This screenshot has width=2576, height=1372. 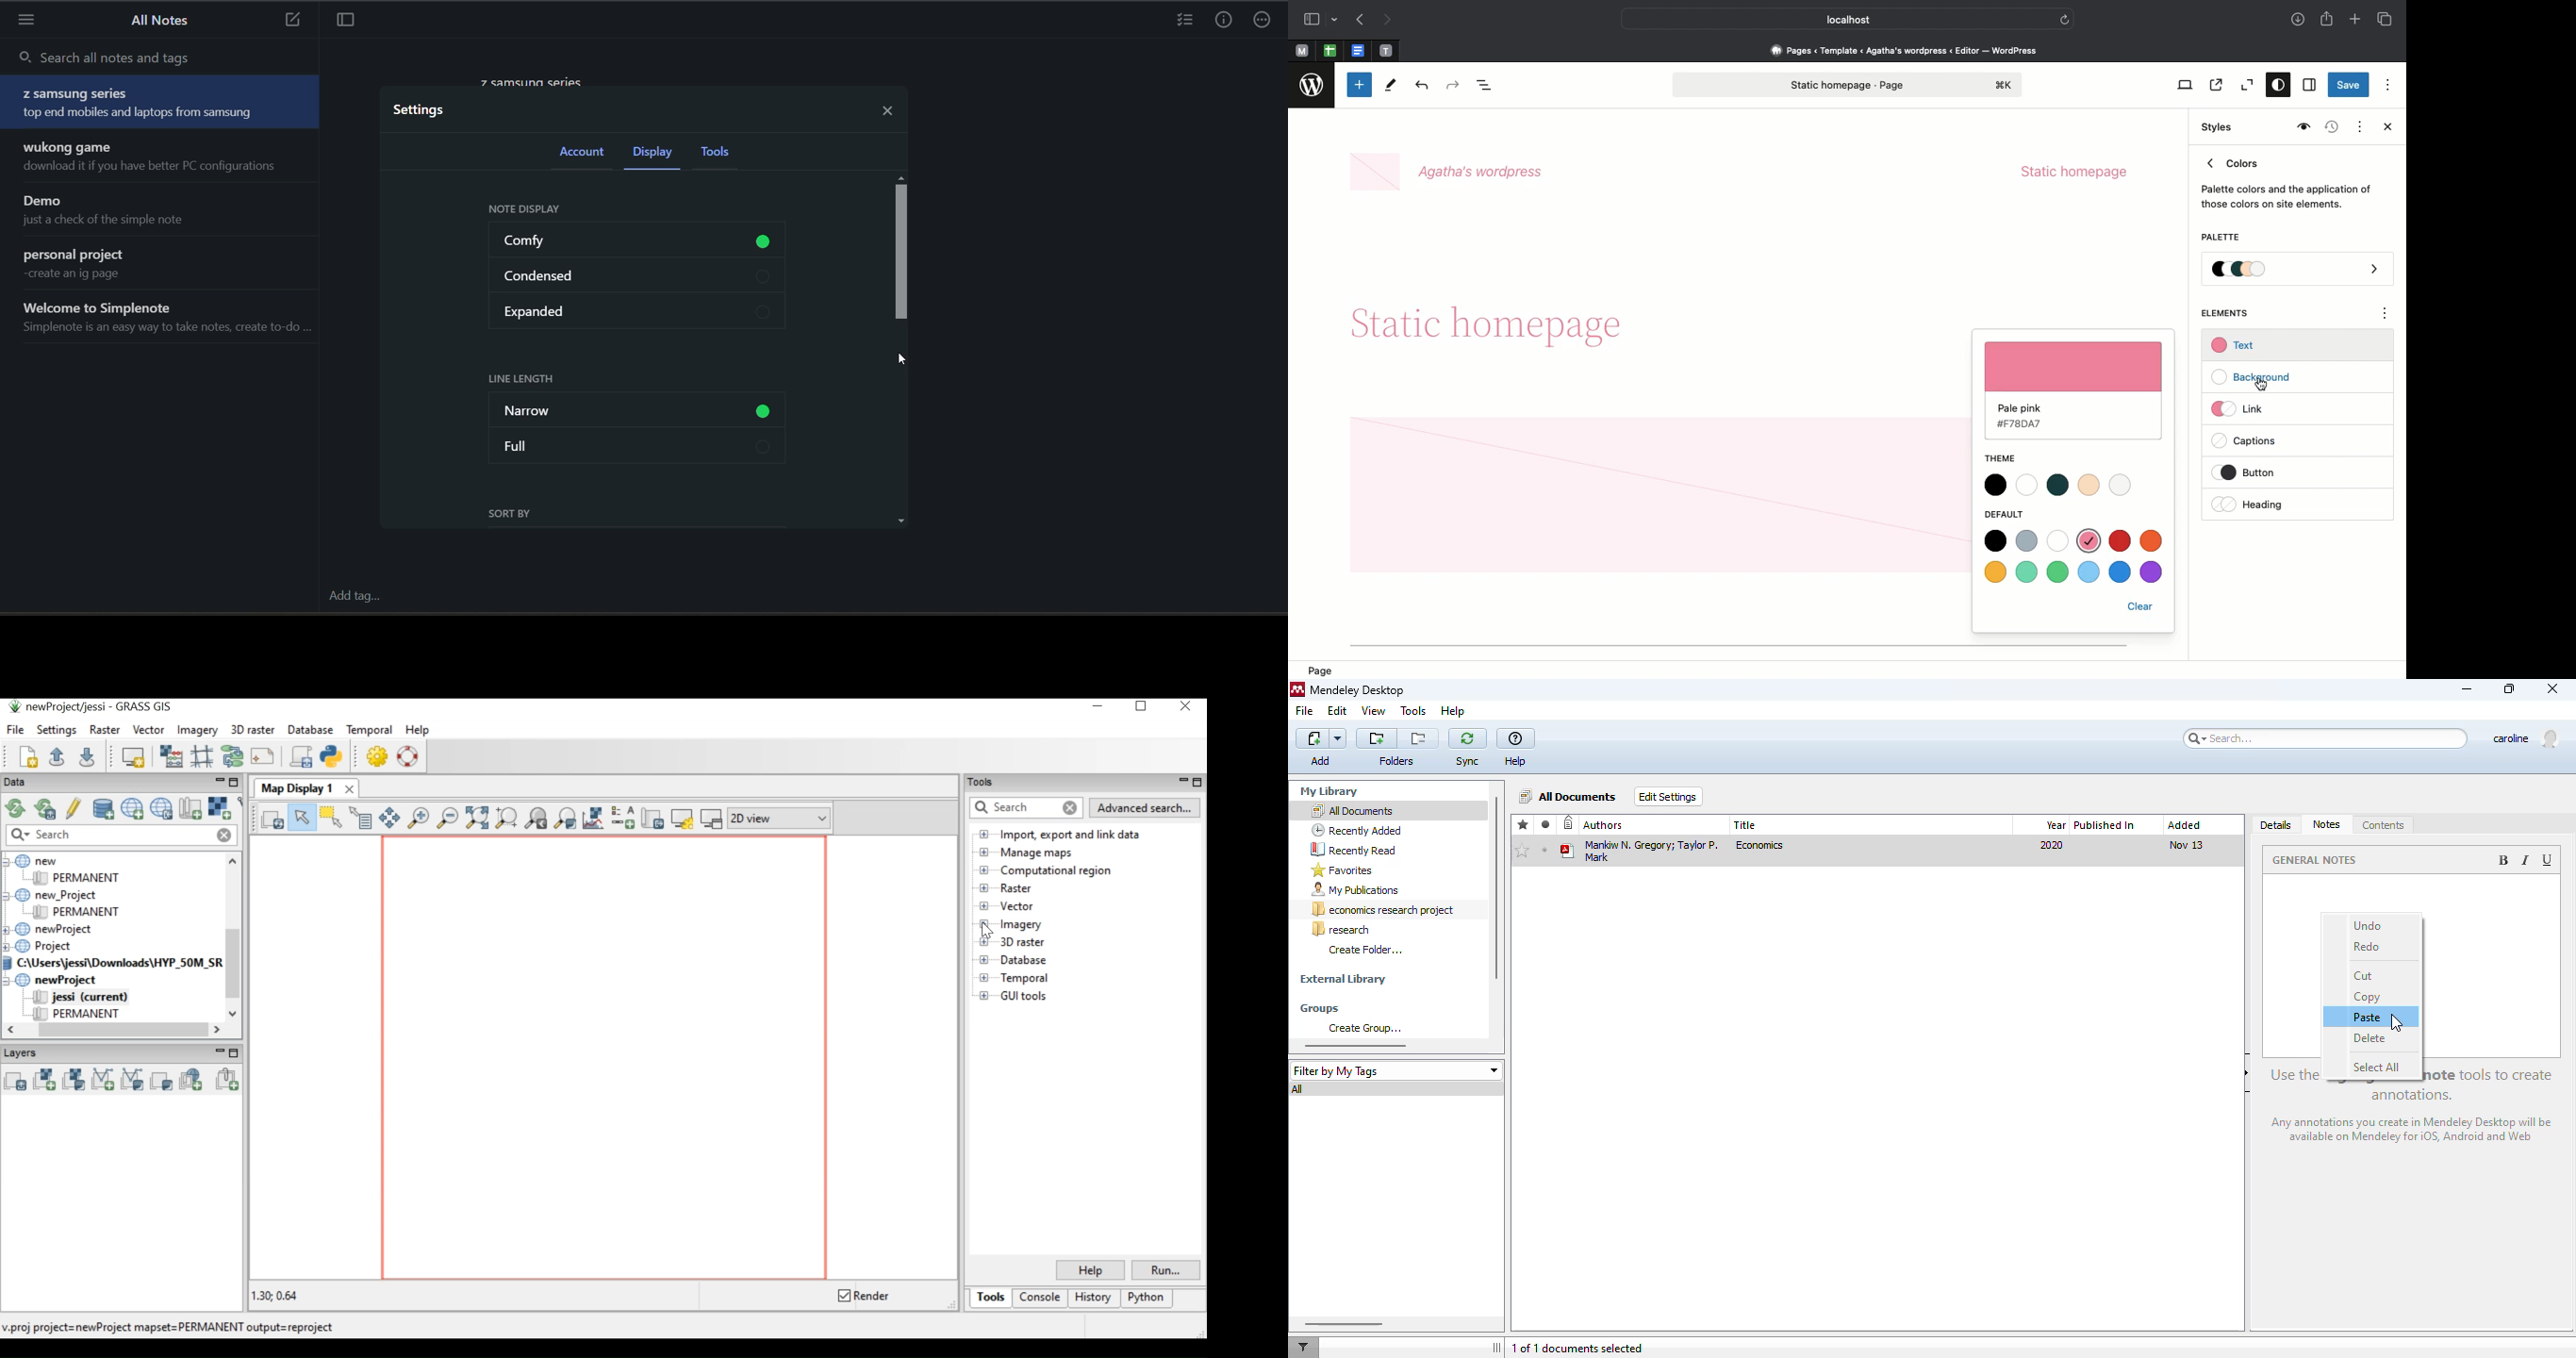 What do you see at coordinates (1297, 689) in the screenshot?
I see `logo` at bounding box center [1297, 689].